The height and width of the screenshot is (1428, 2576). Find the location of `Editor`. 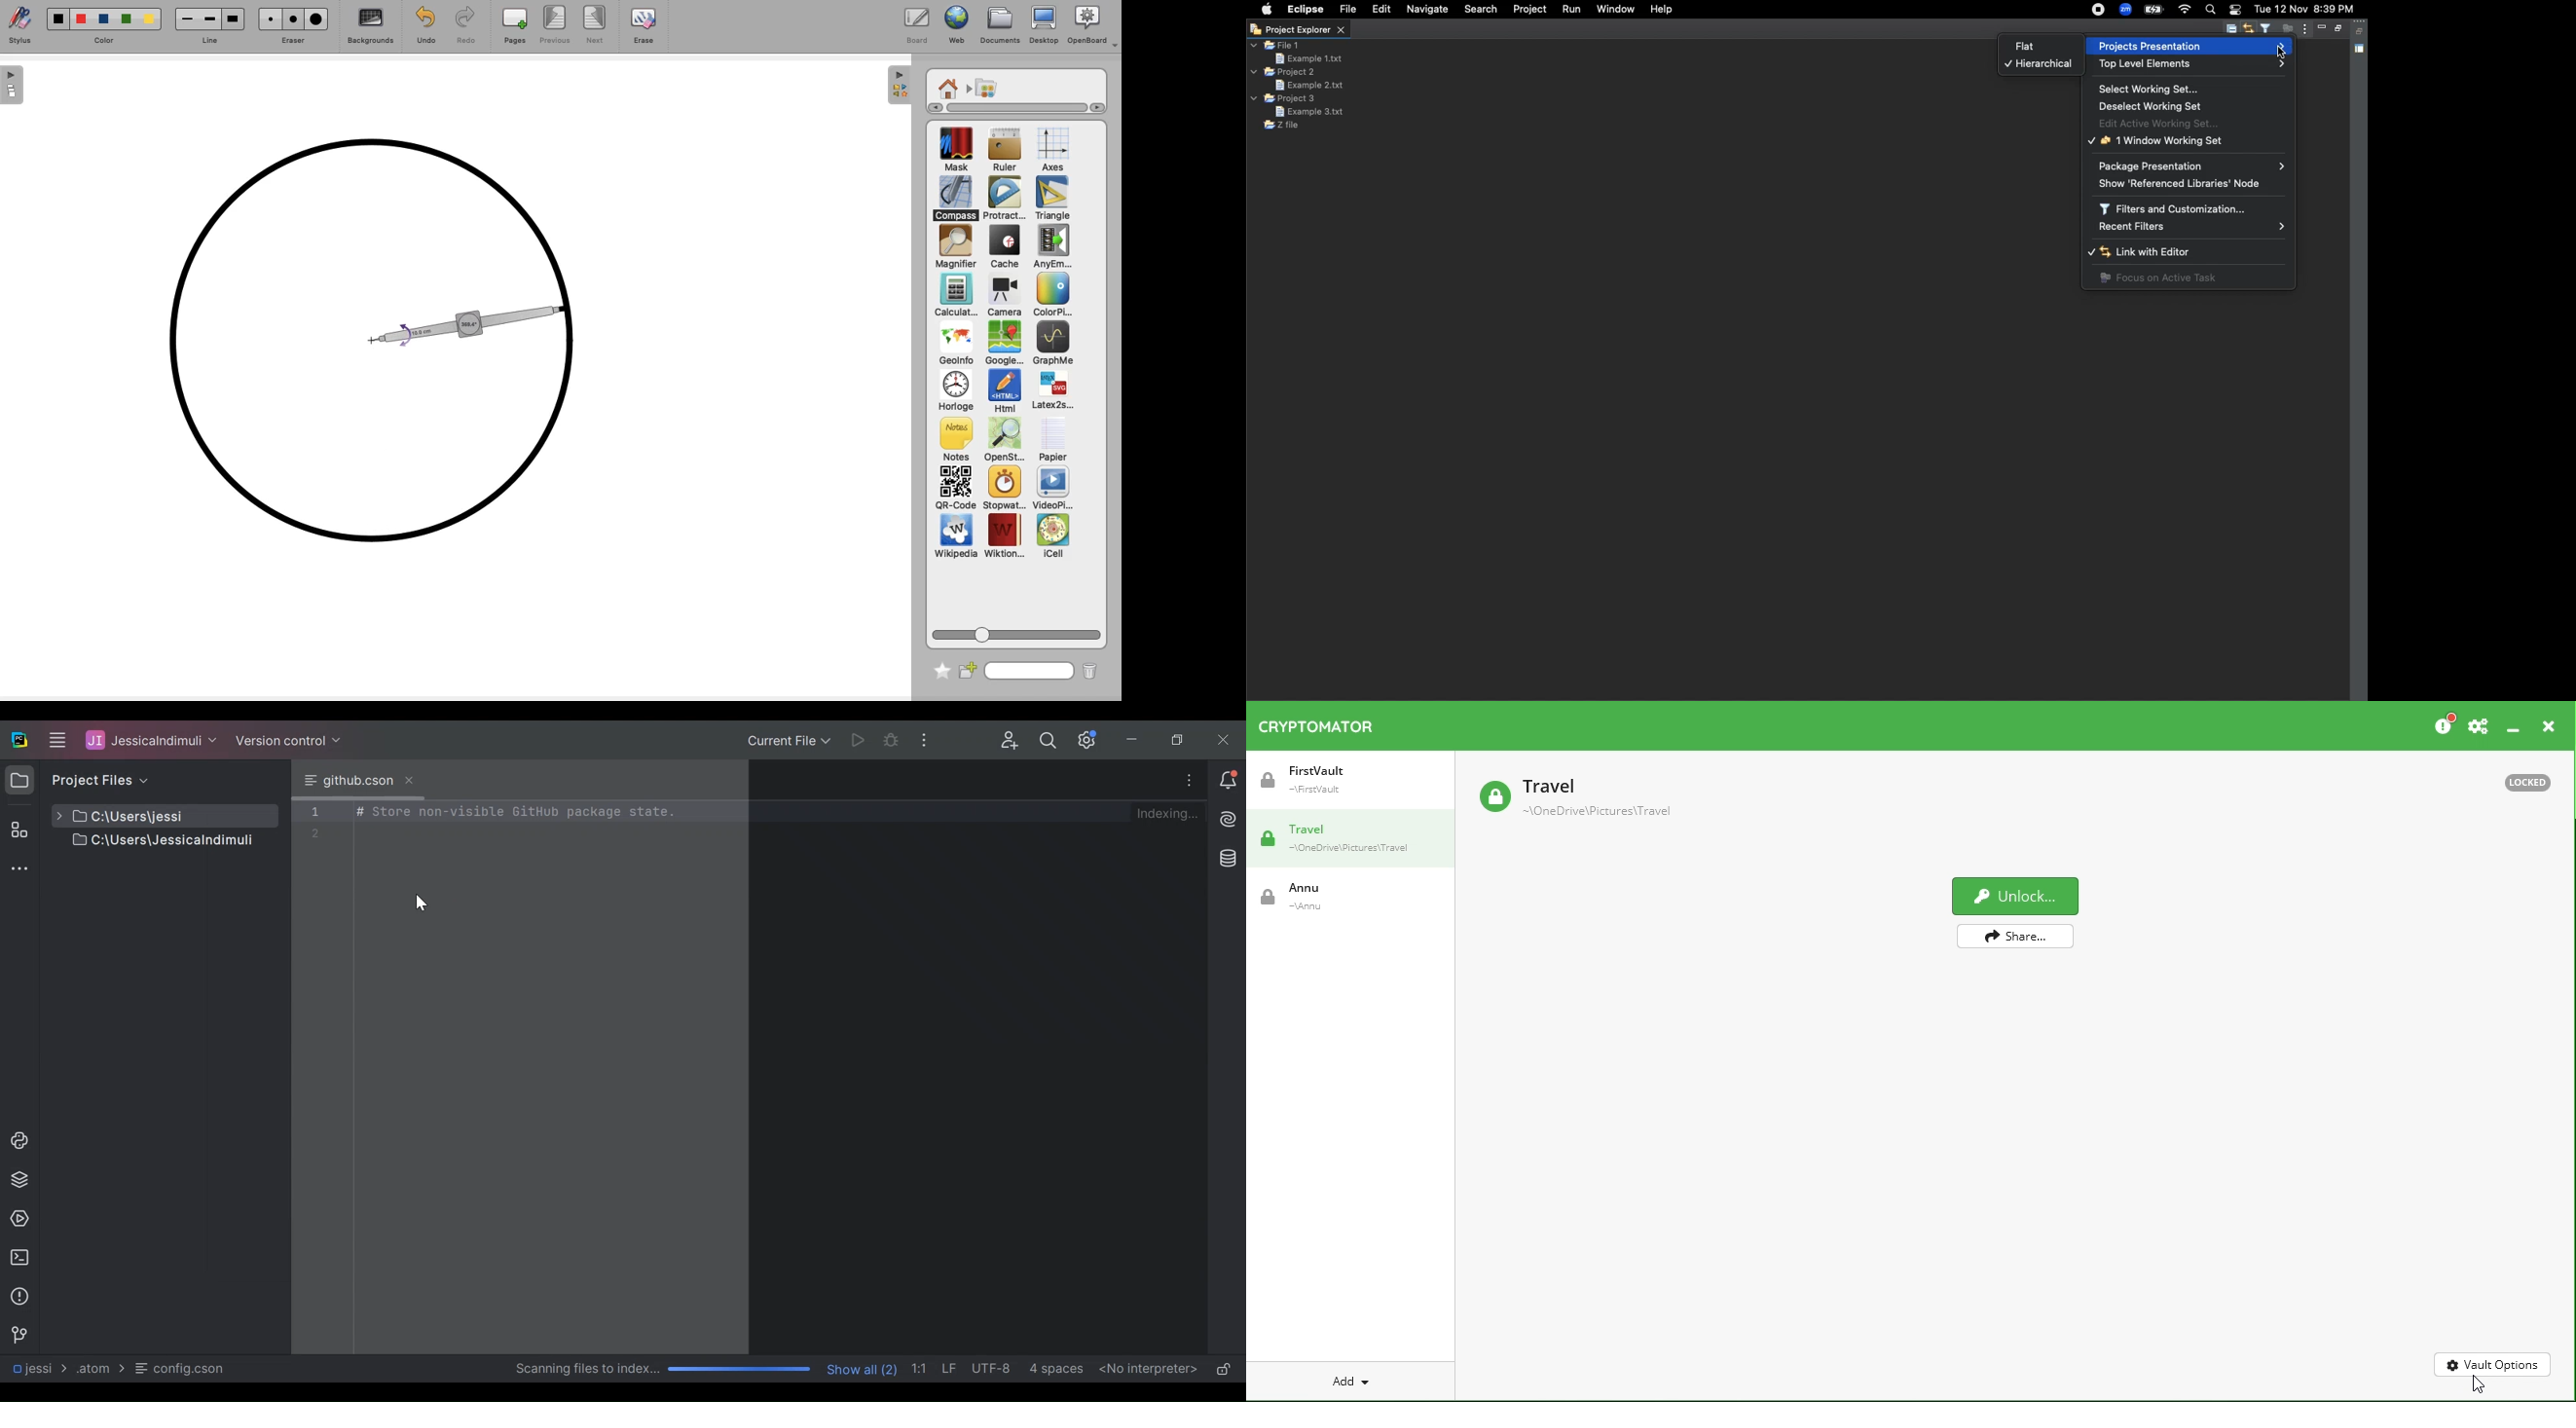

Editor is located at coordinates (711, 1075).